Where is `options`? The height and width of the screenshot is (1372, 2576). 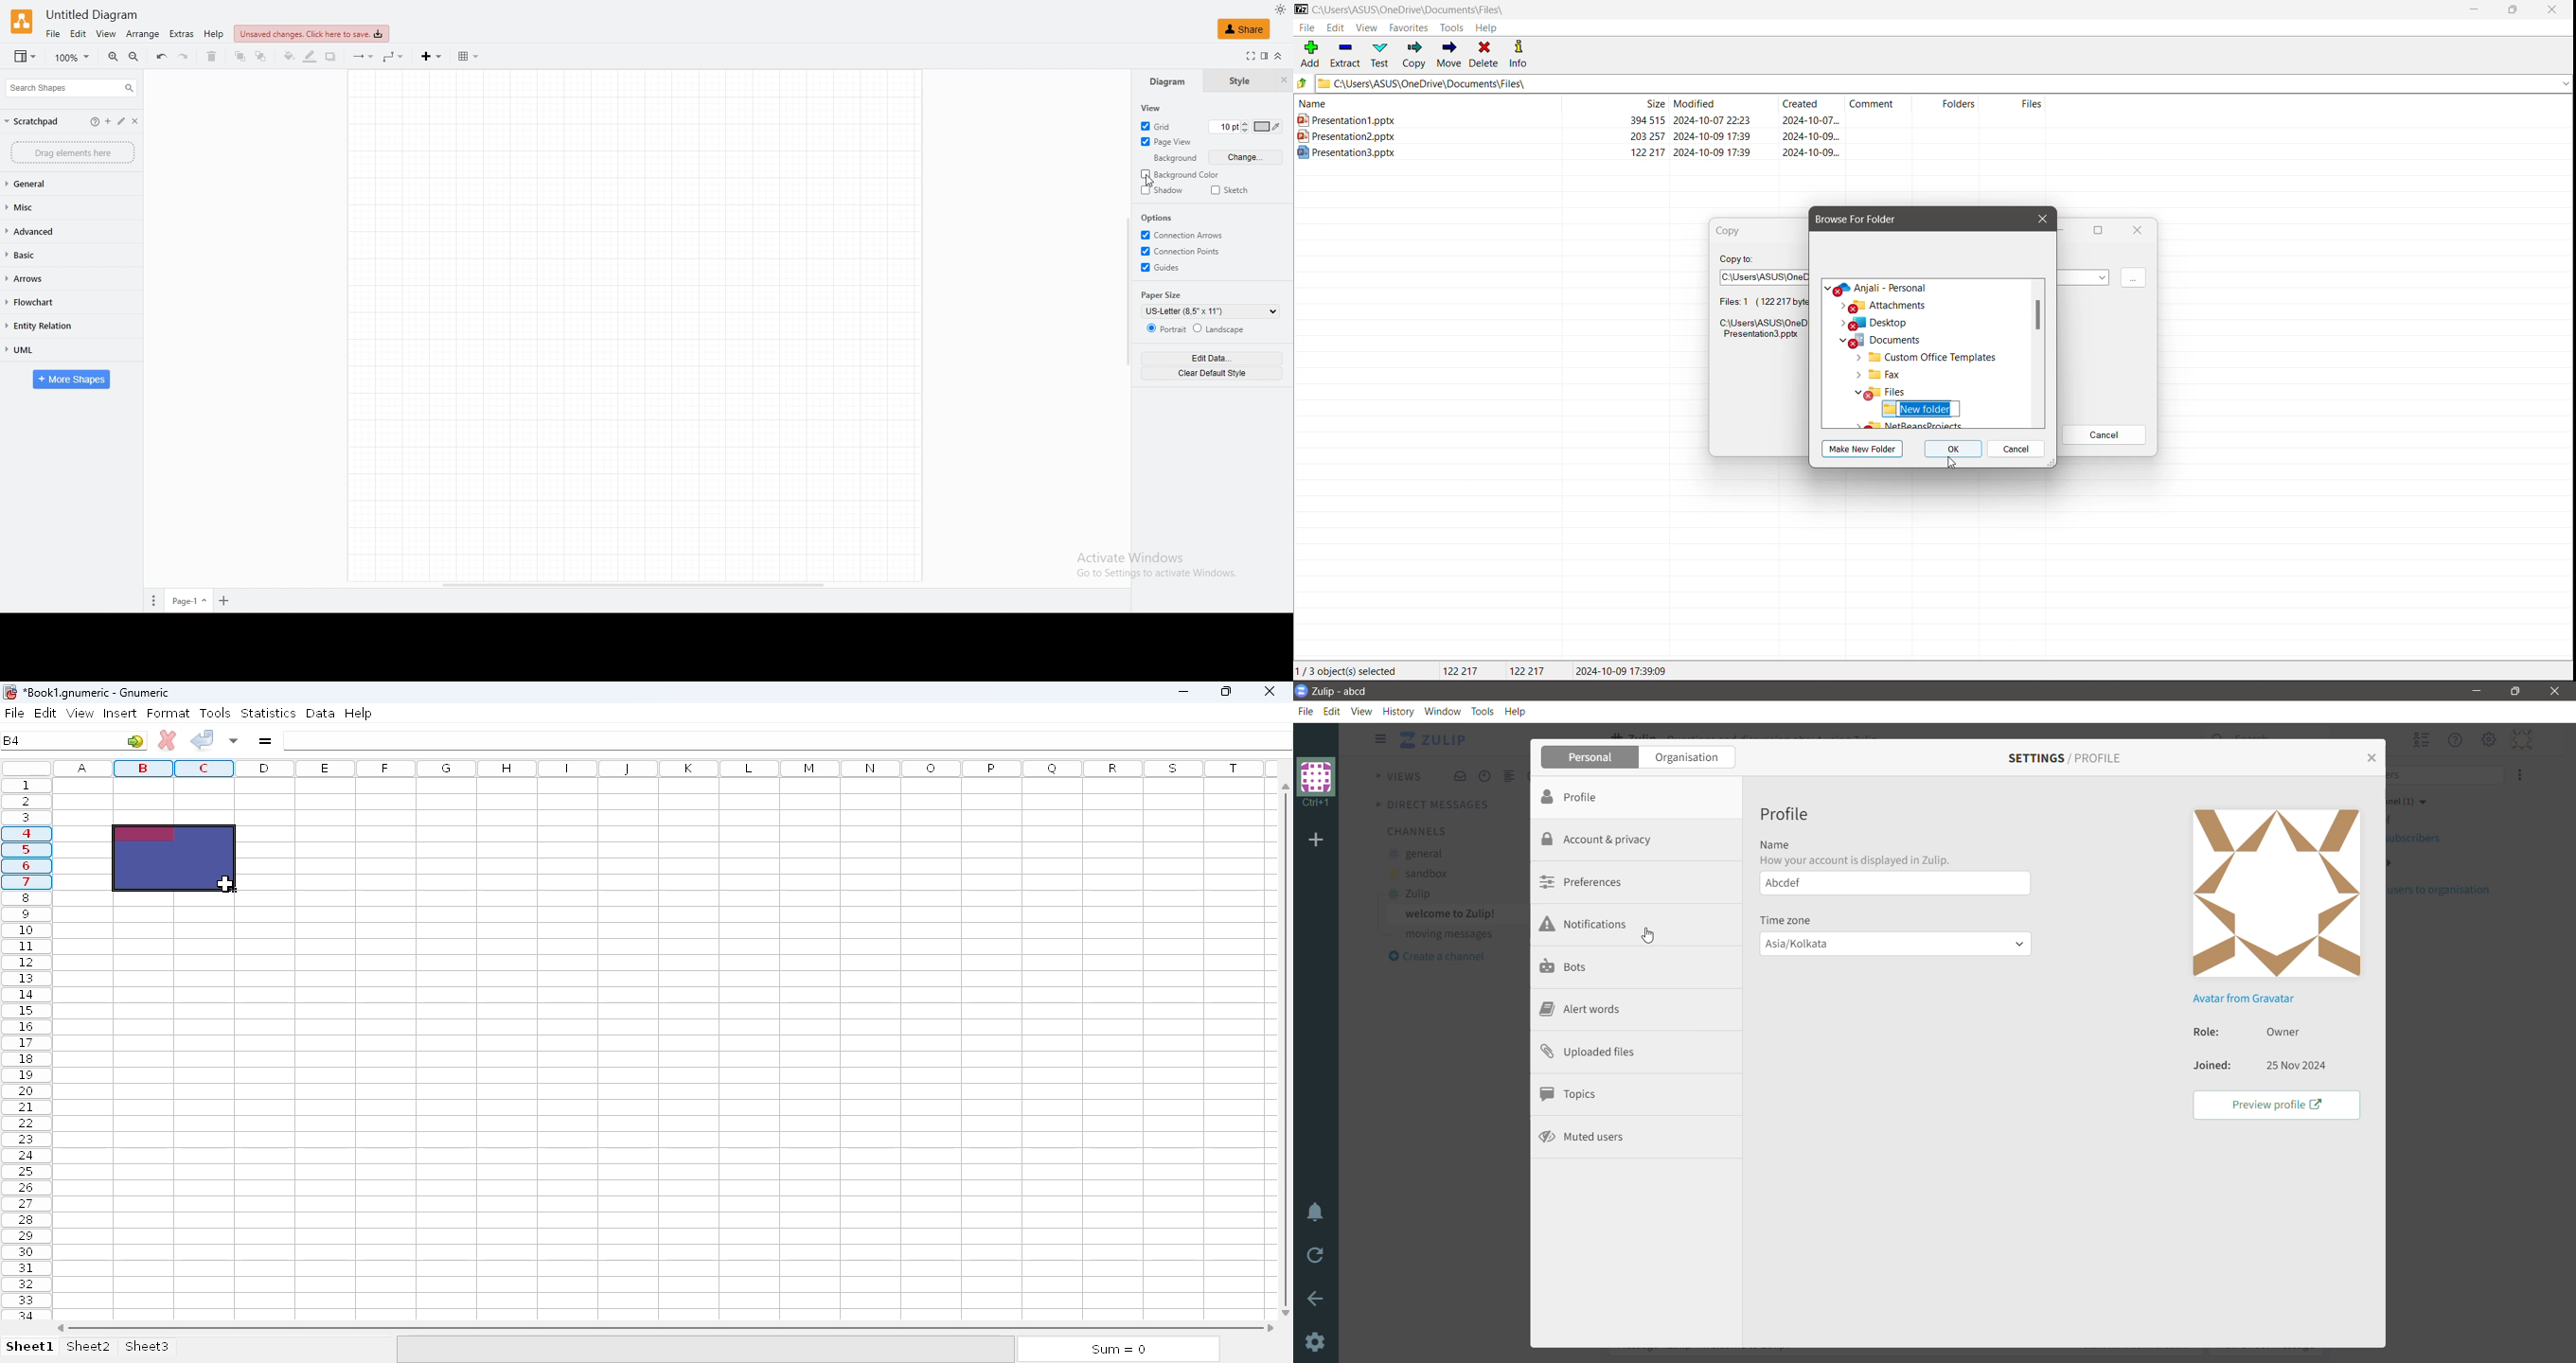
options is located at coordinates (1158, 218).